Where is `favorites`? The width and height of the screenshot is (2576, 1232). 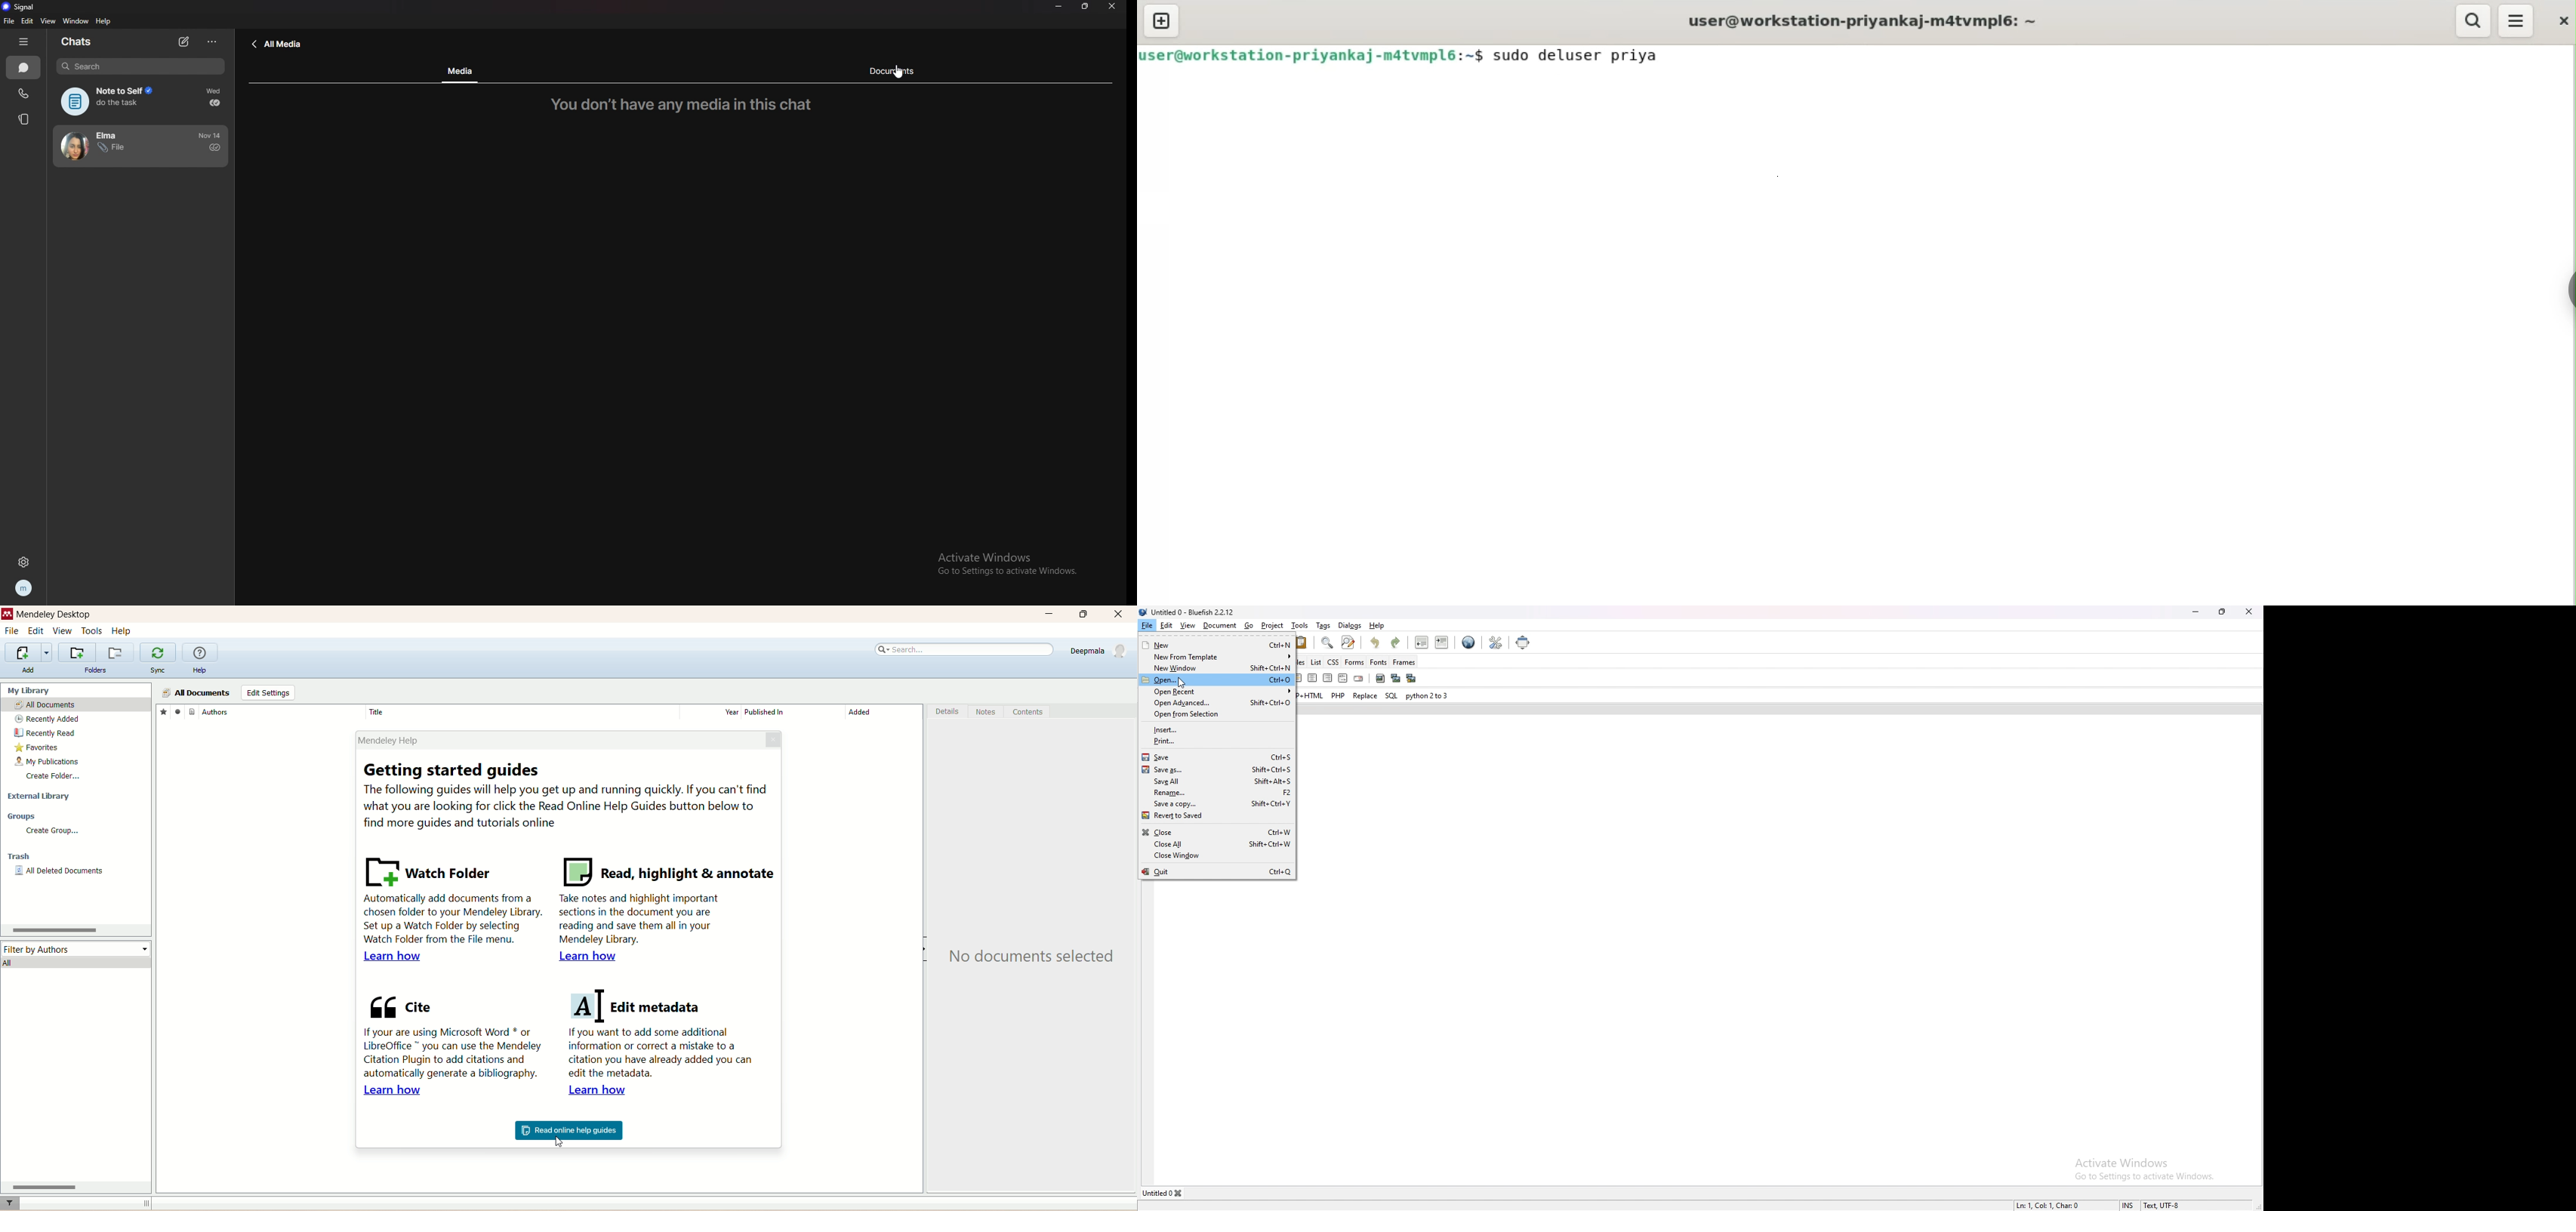 favorites is located at coordinates (37, 748).